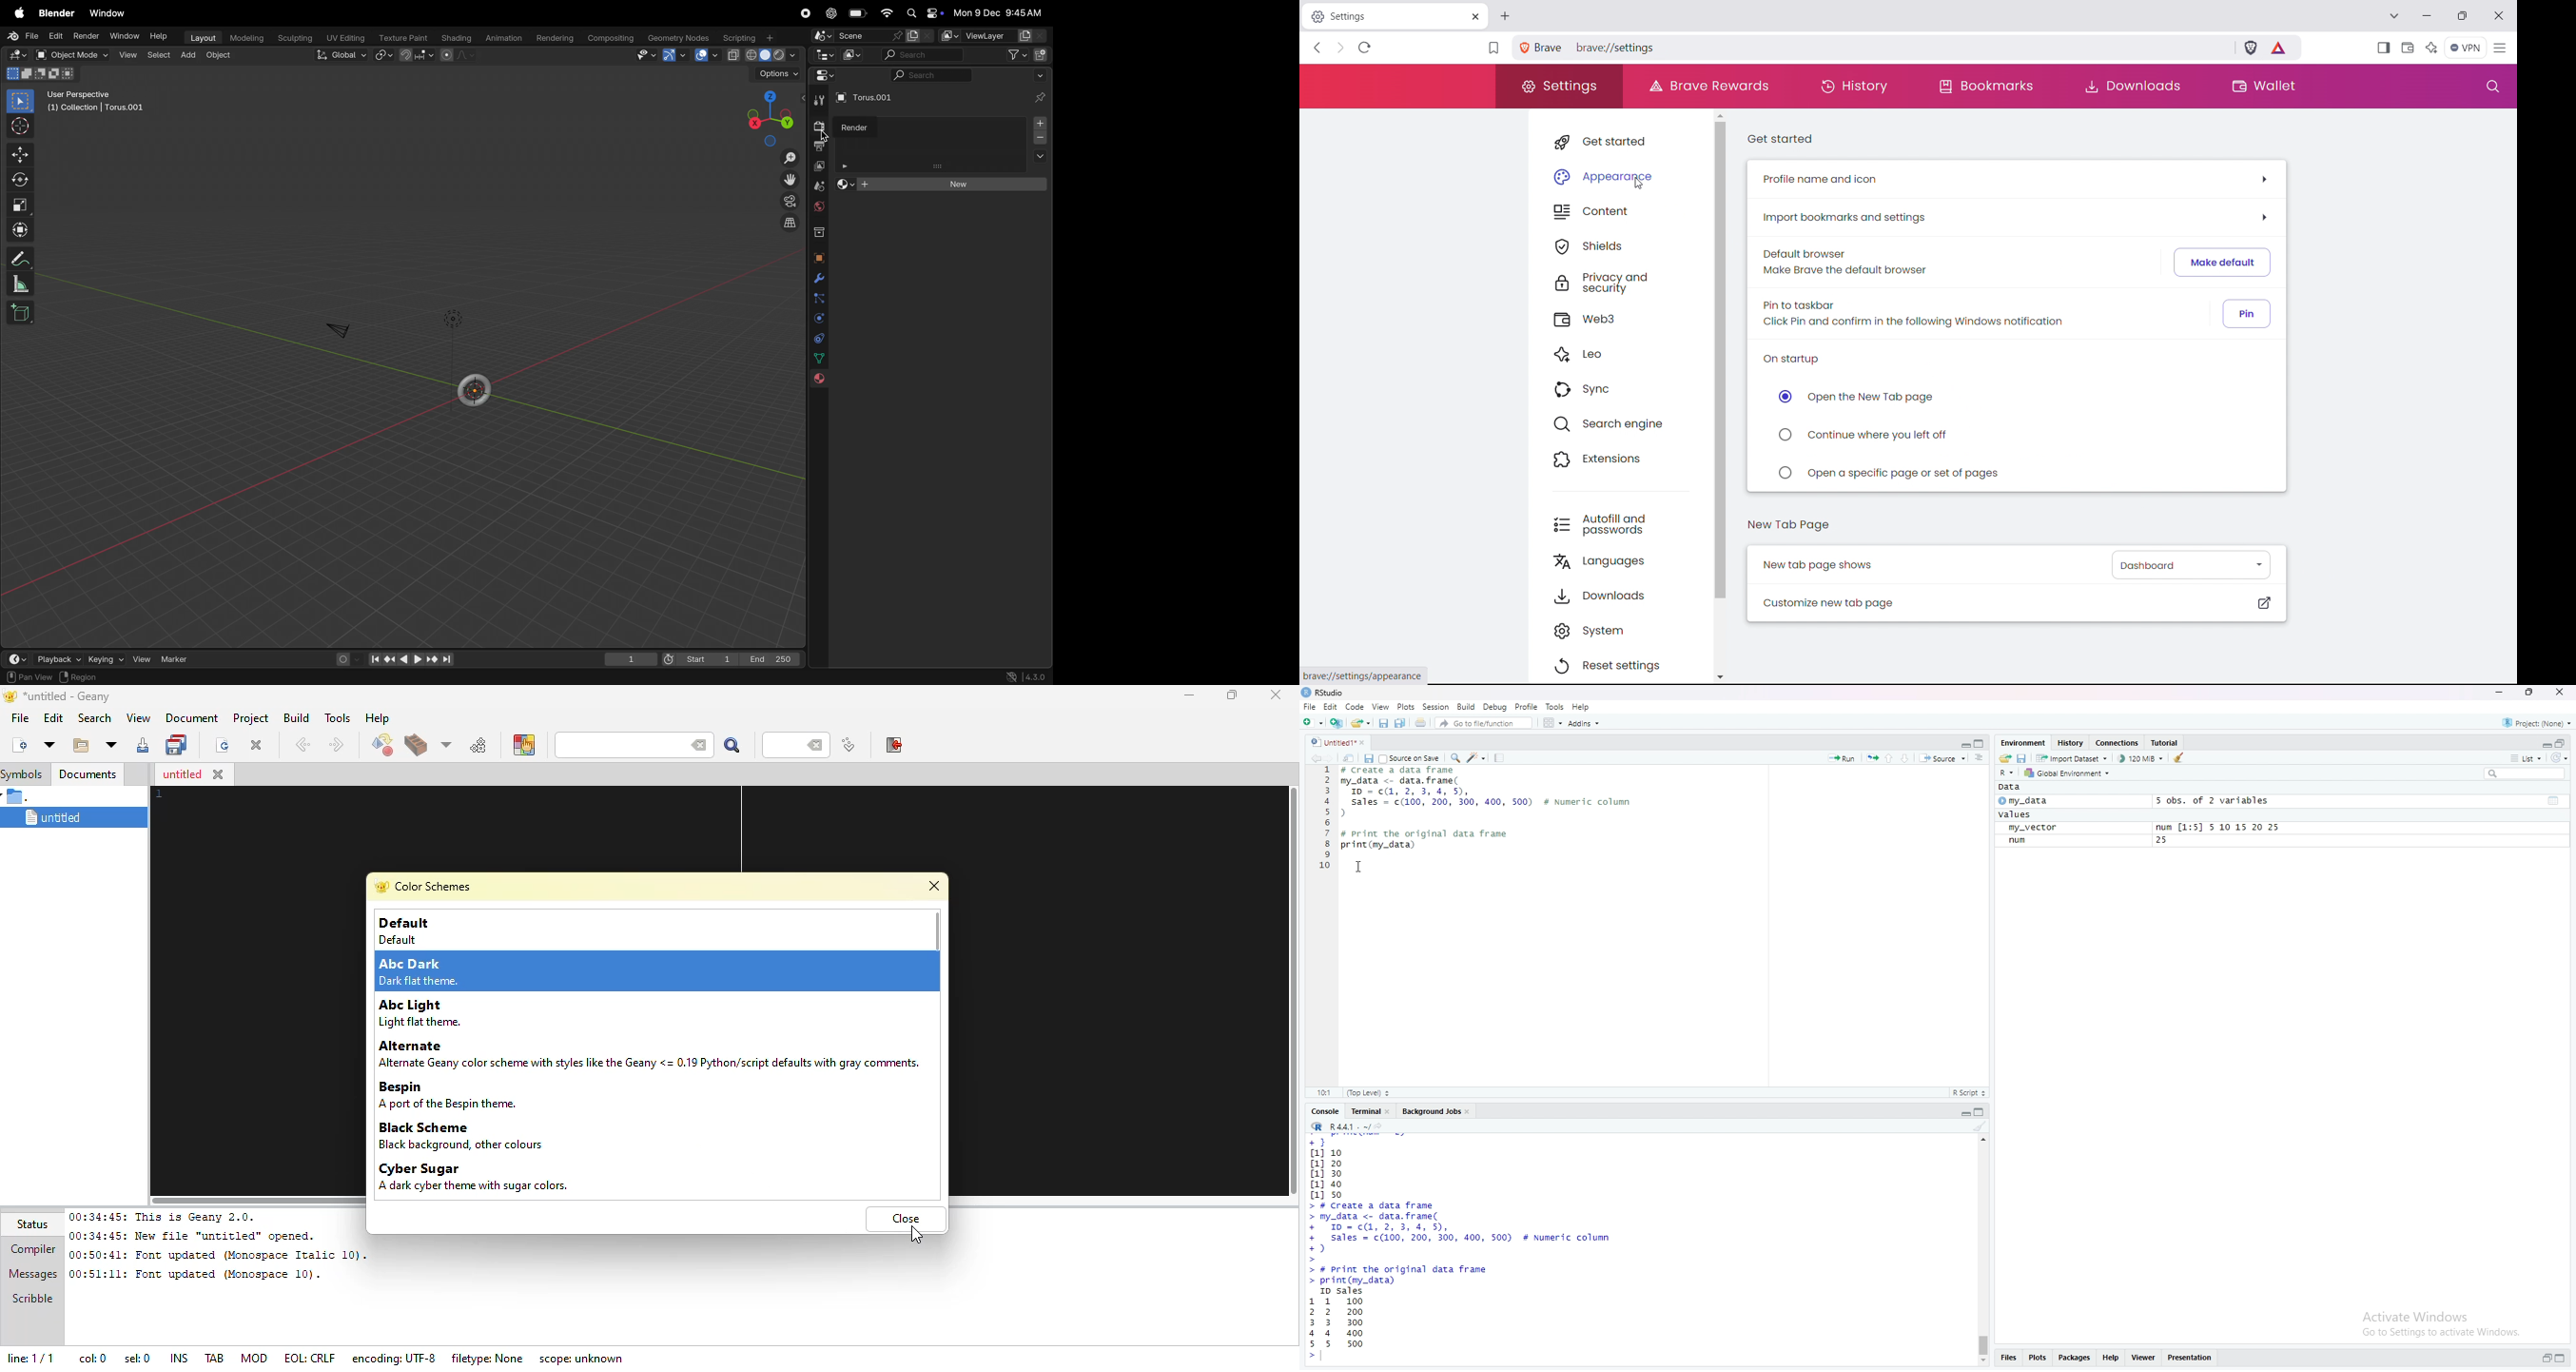  What do you see at coordinates (2007, 773) in the screenshot?
I see `language change` at bounding box center [2007, 773].